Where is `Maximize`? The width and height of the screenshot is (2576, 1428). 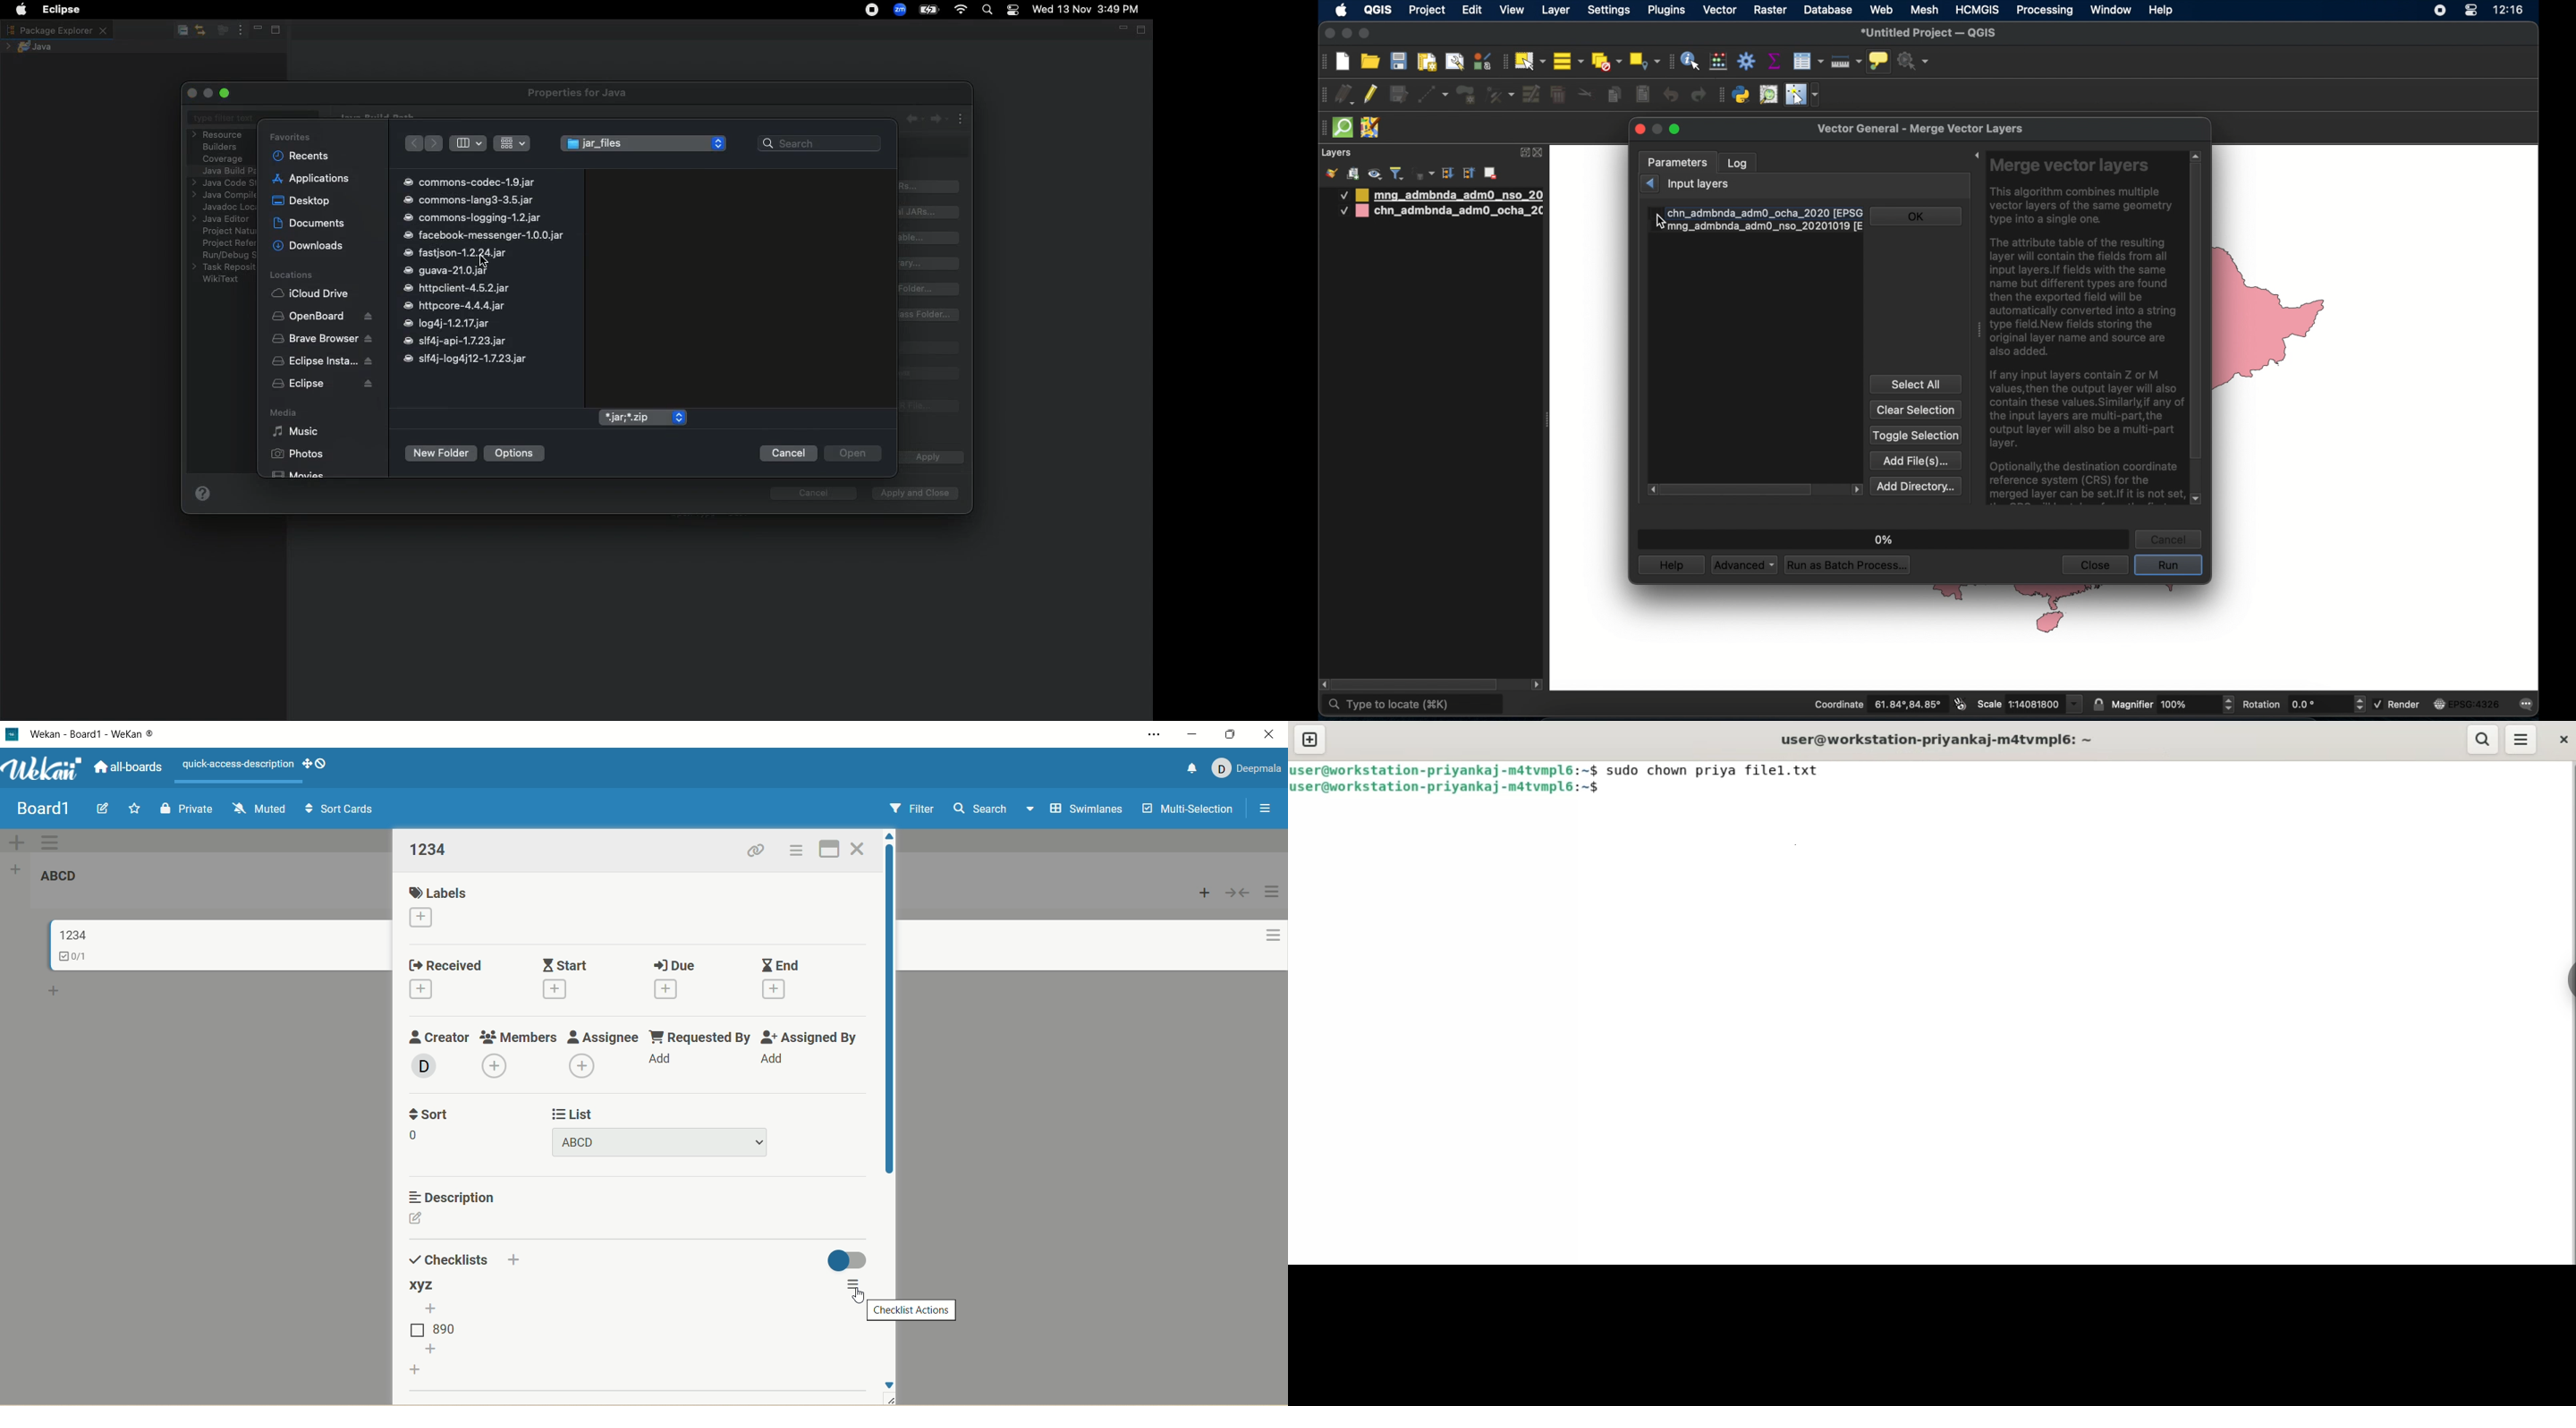
Maximize is located at coordinates (280, 31).